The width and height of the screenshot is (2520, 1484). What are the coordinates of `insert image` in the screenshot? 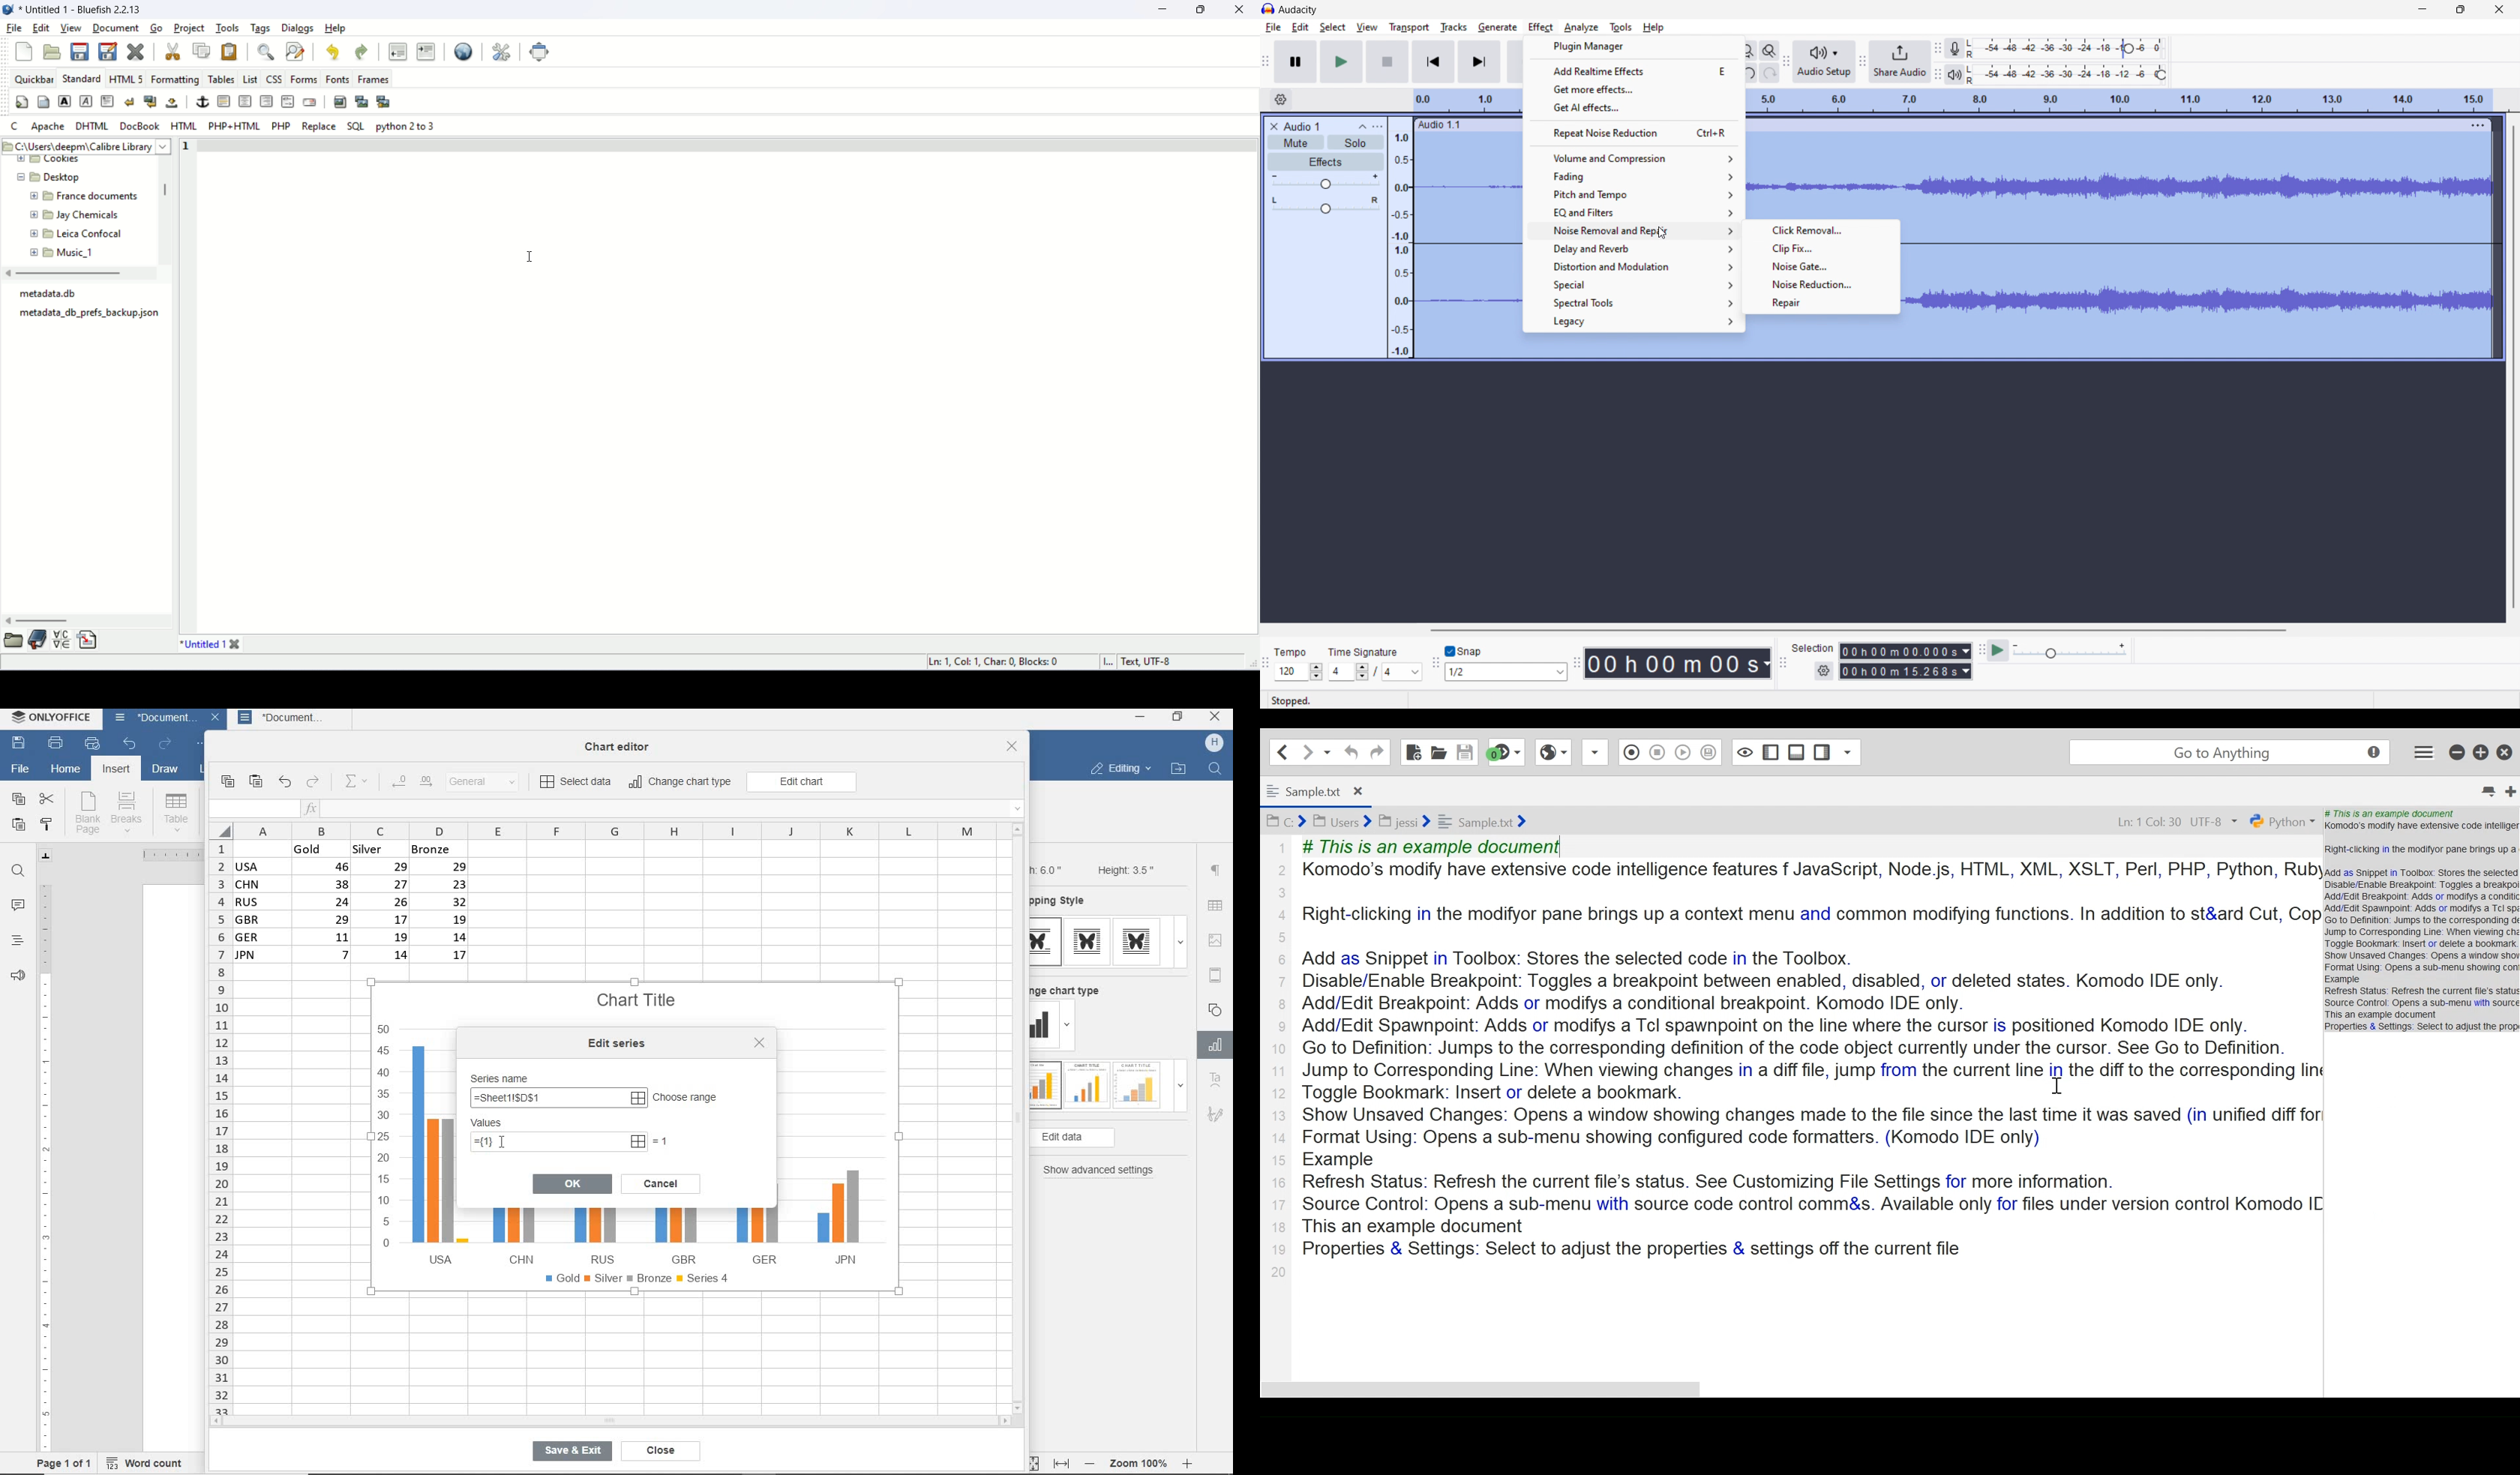 It's located at (341, 102).